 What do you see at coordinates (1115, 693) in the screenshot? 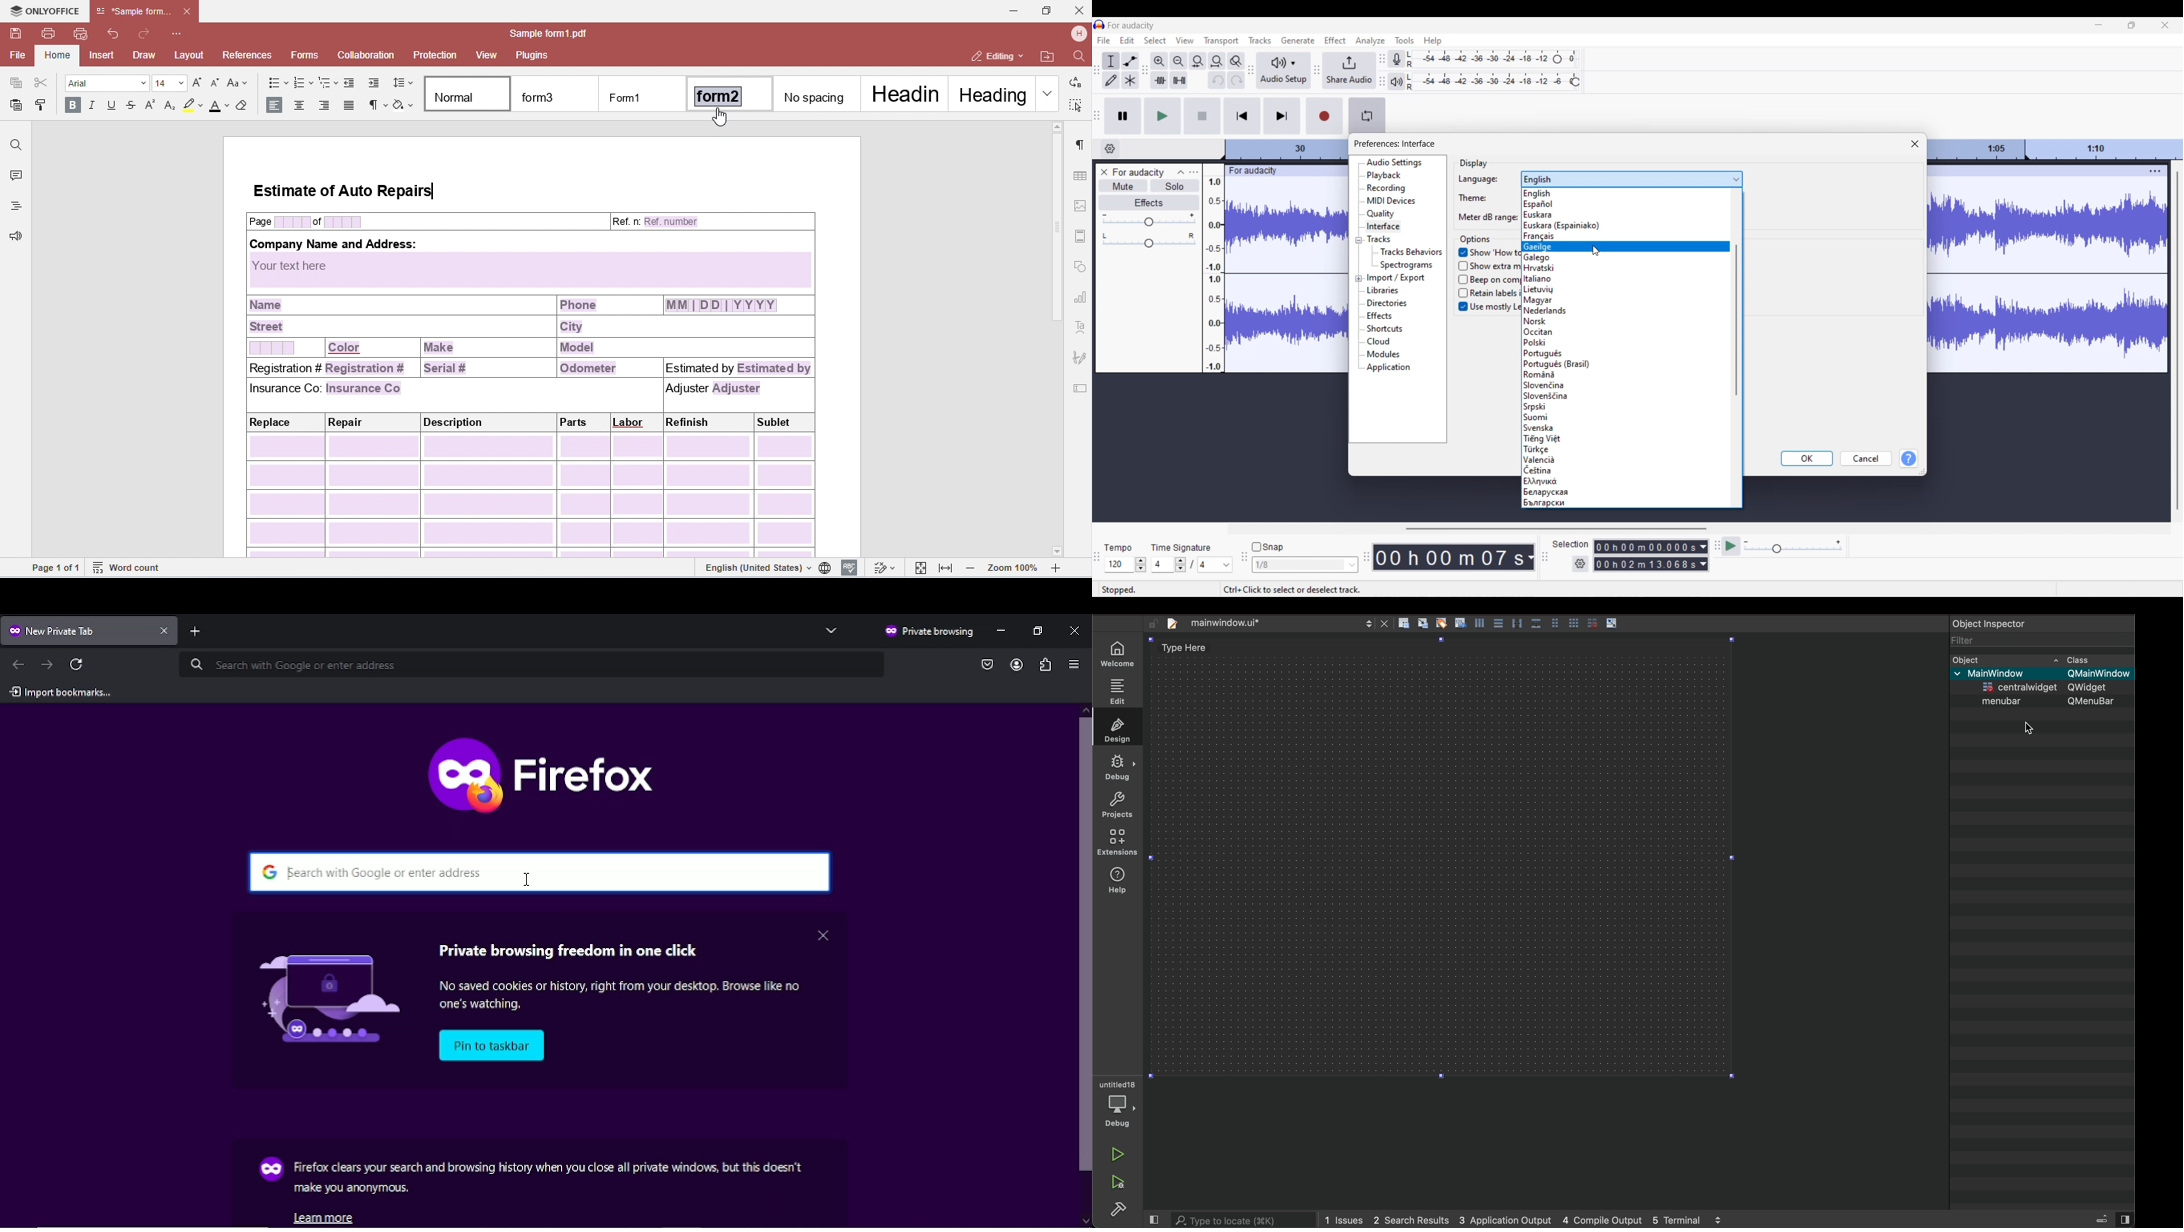
I see `edit` at bounding box center [1115, 693].